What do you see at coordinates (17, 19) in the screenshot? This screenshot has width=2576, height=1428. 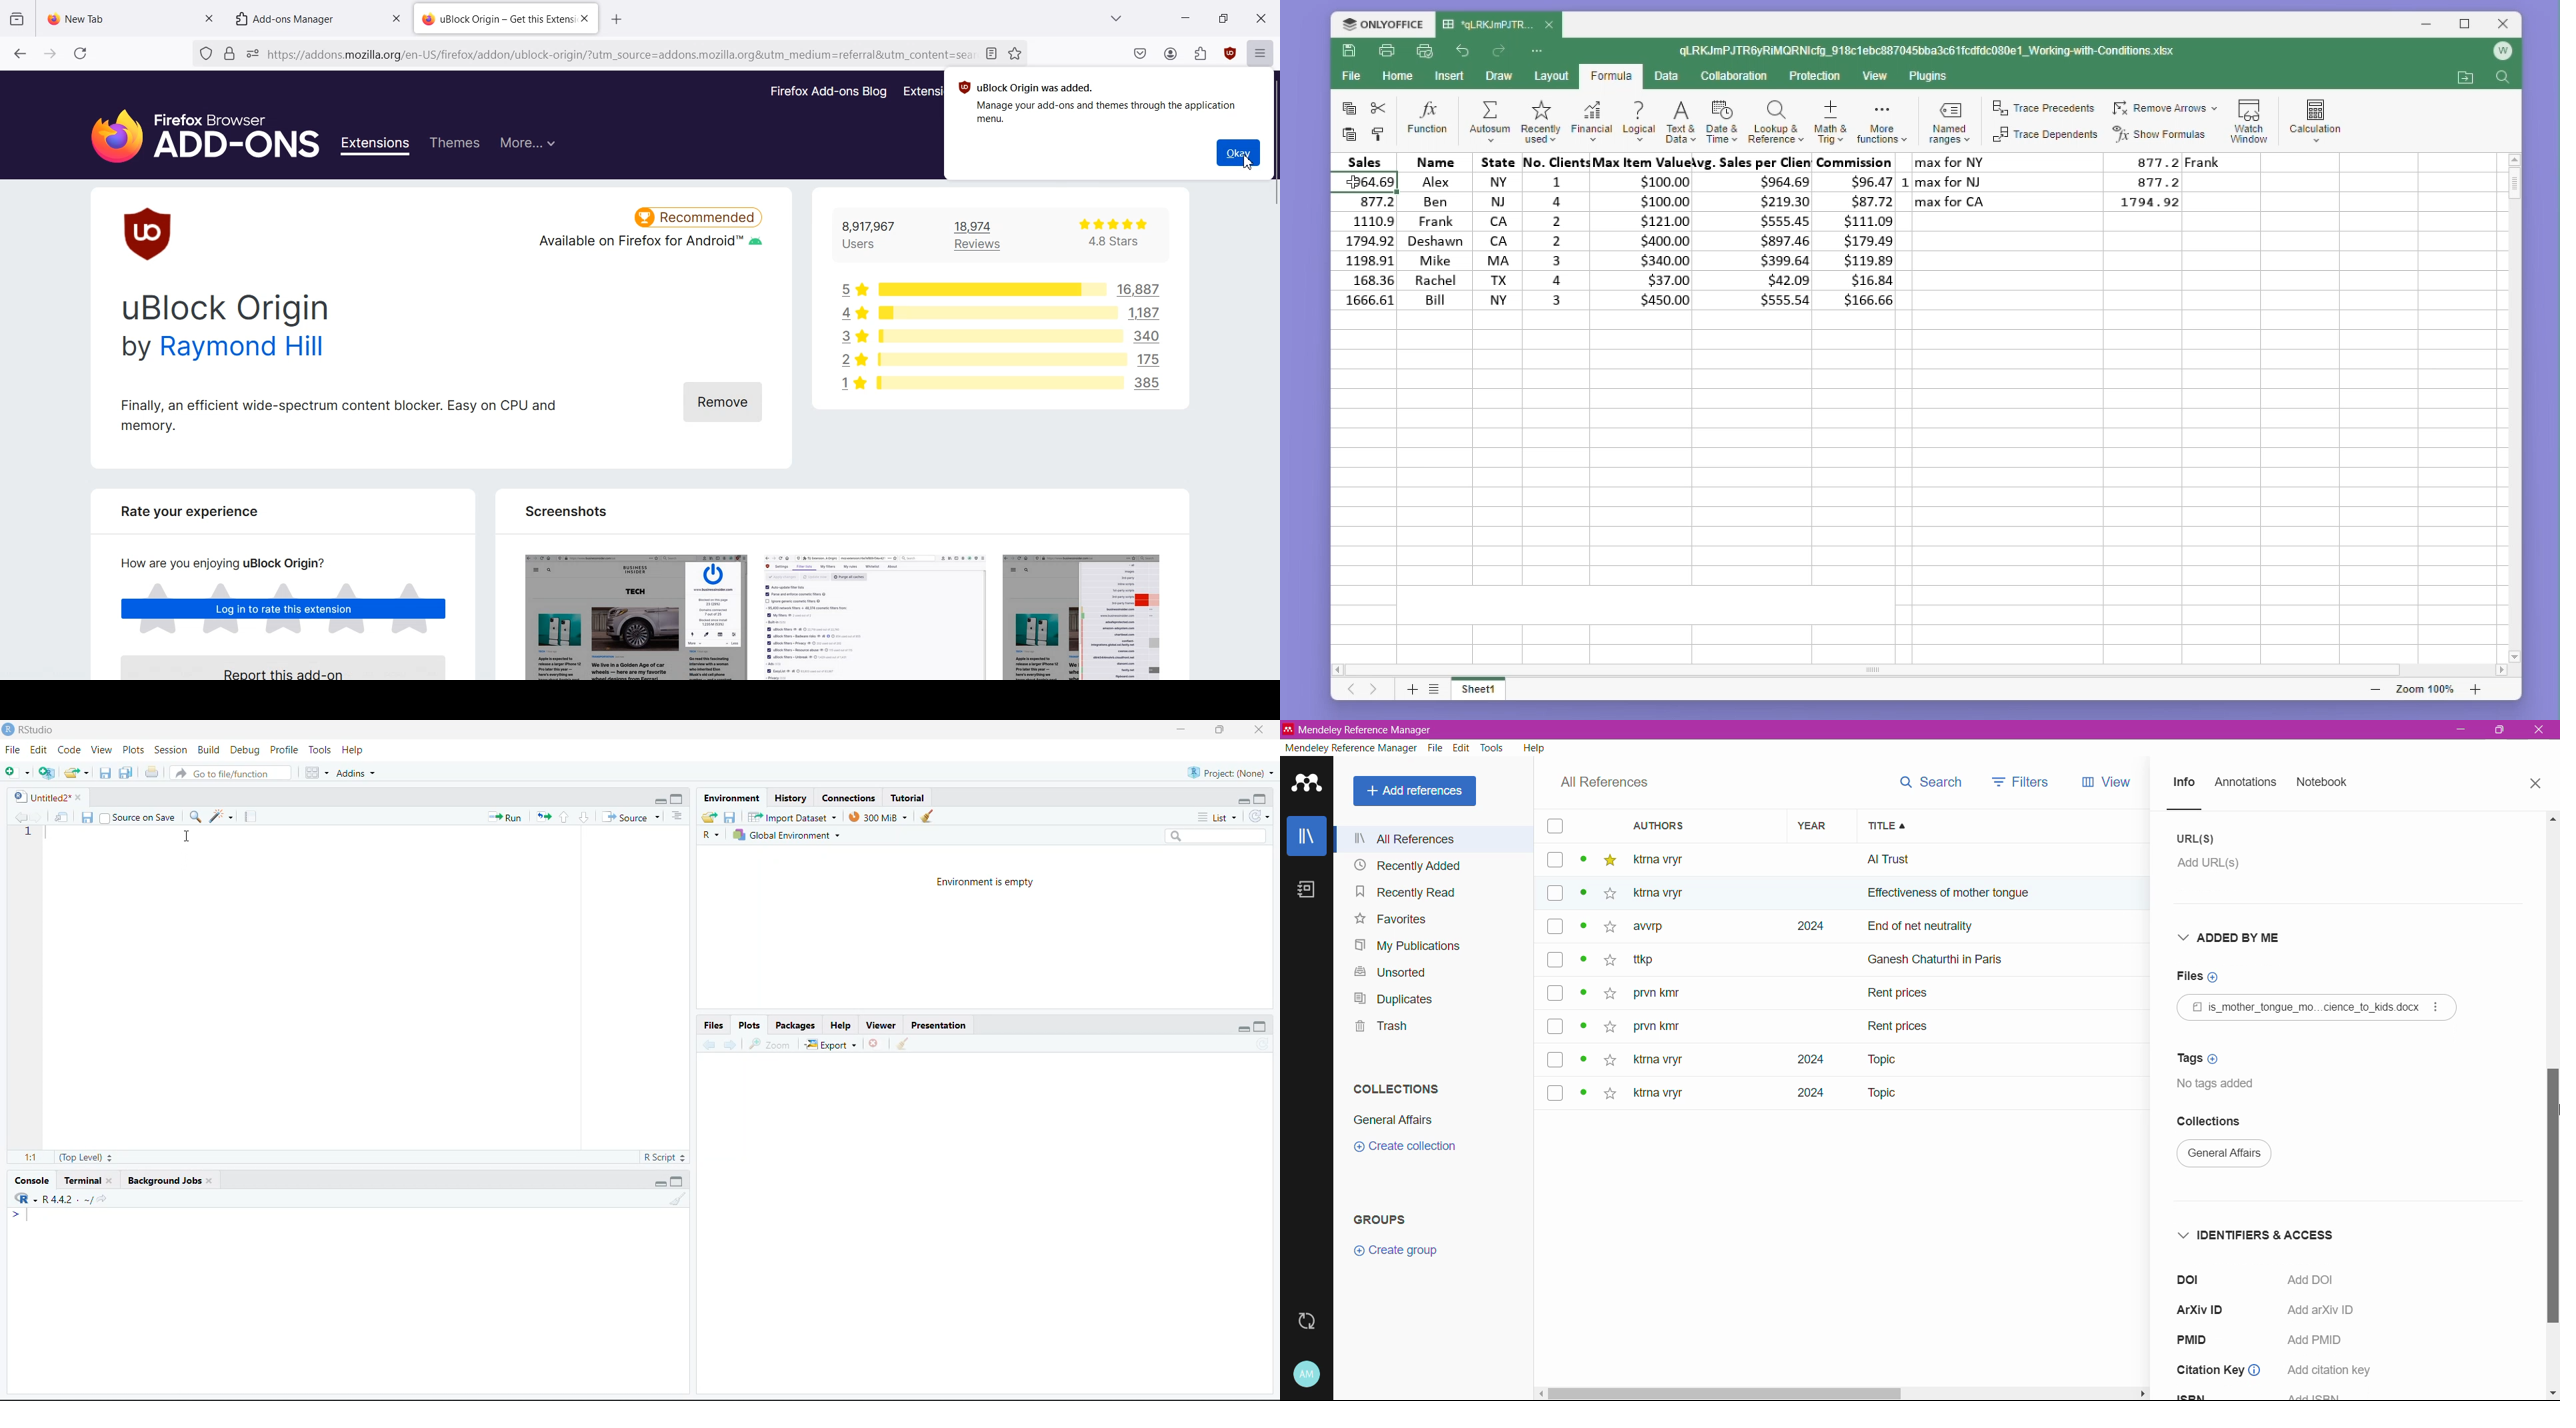 I see `View recent Browsing` at bounding box center [17, 19].